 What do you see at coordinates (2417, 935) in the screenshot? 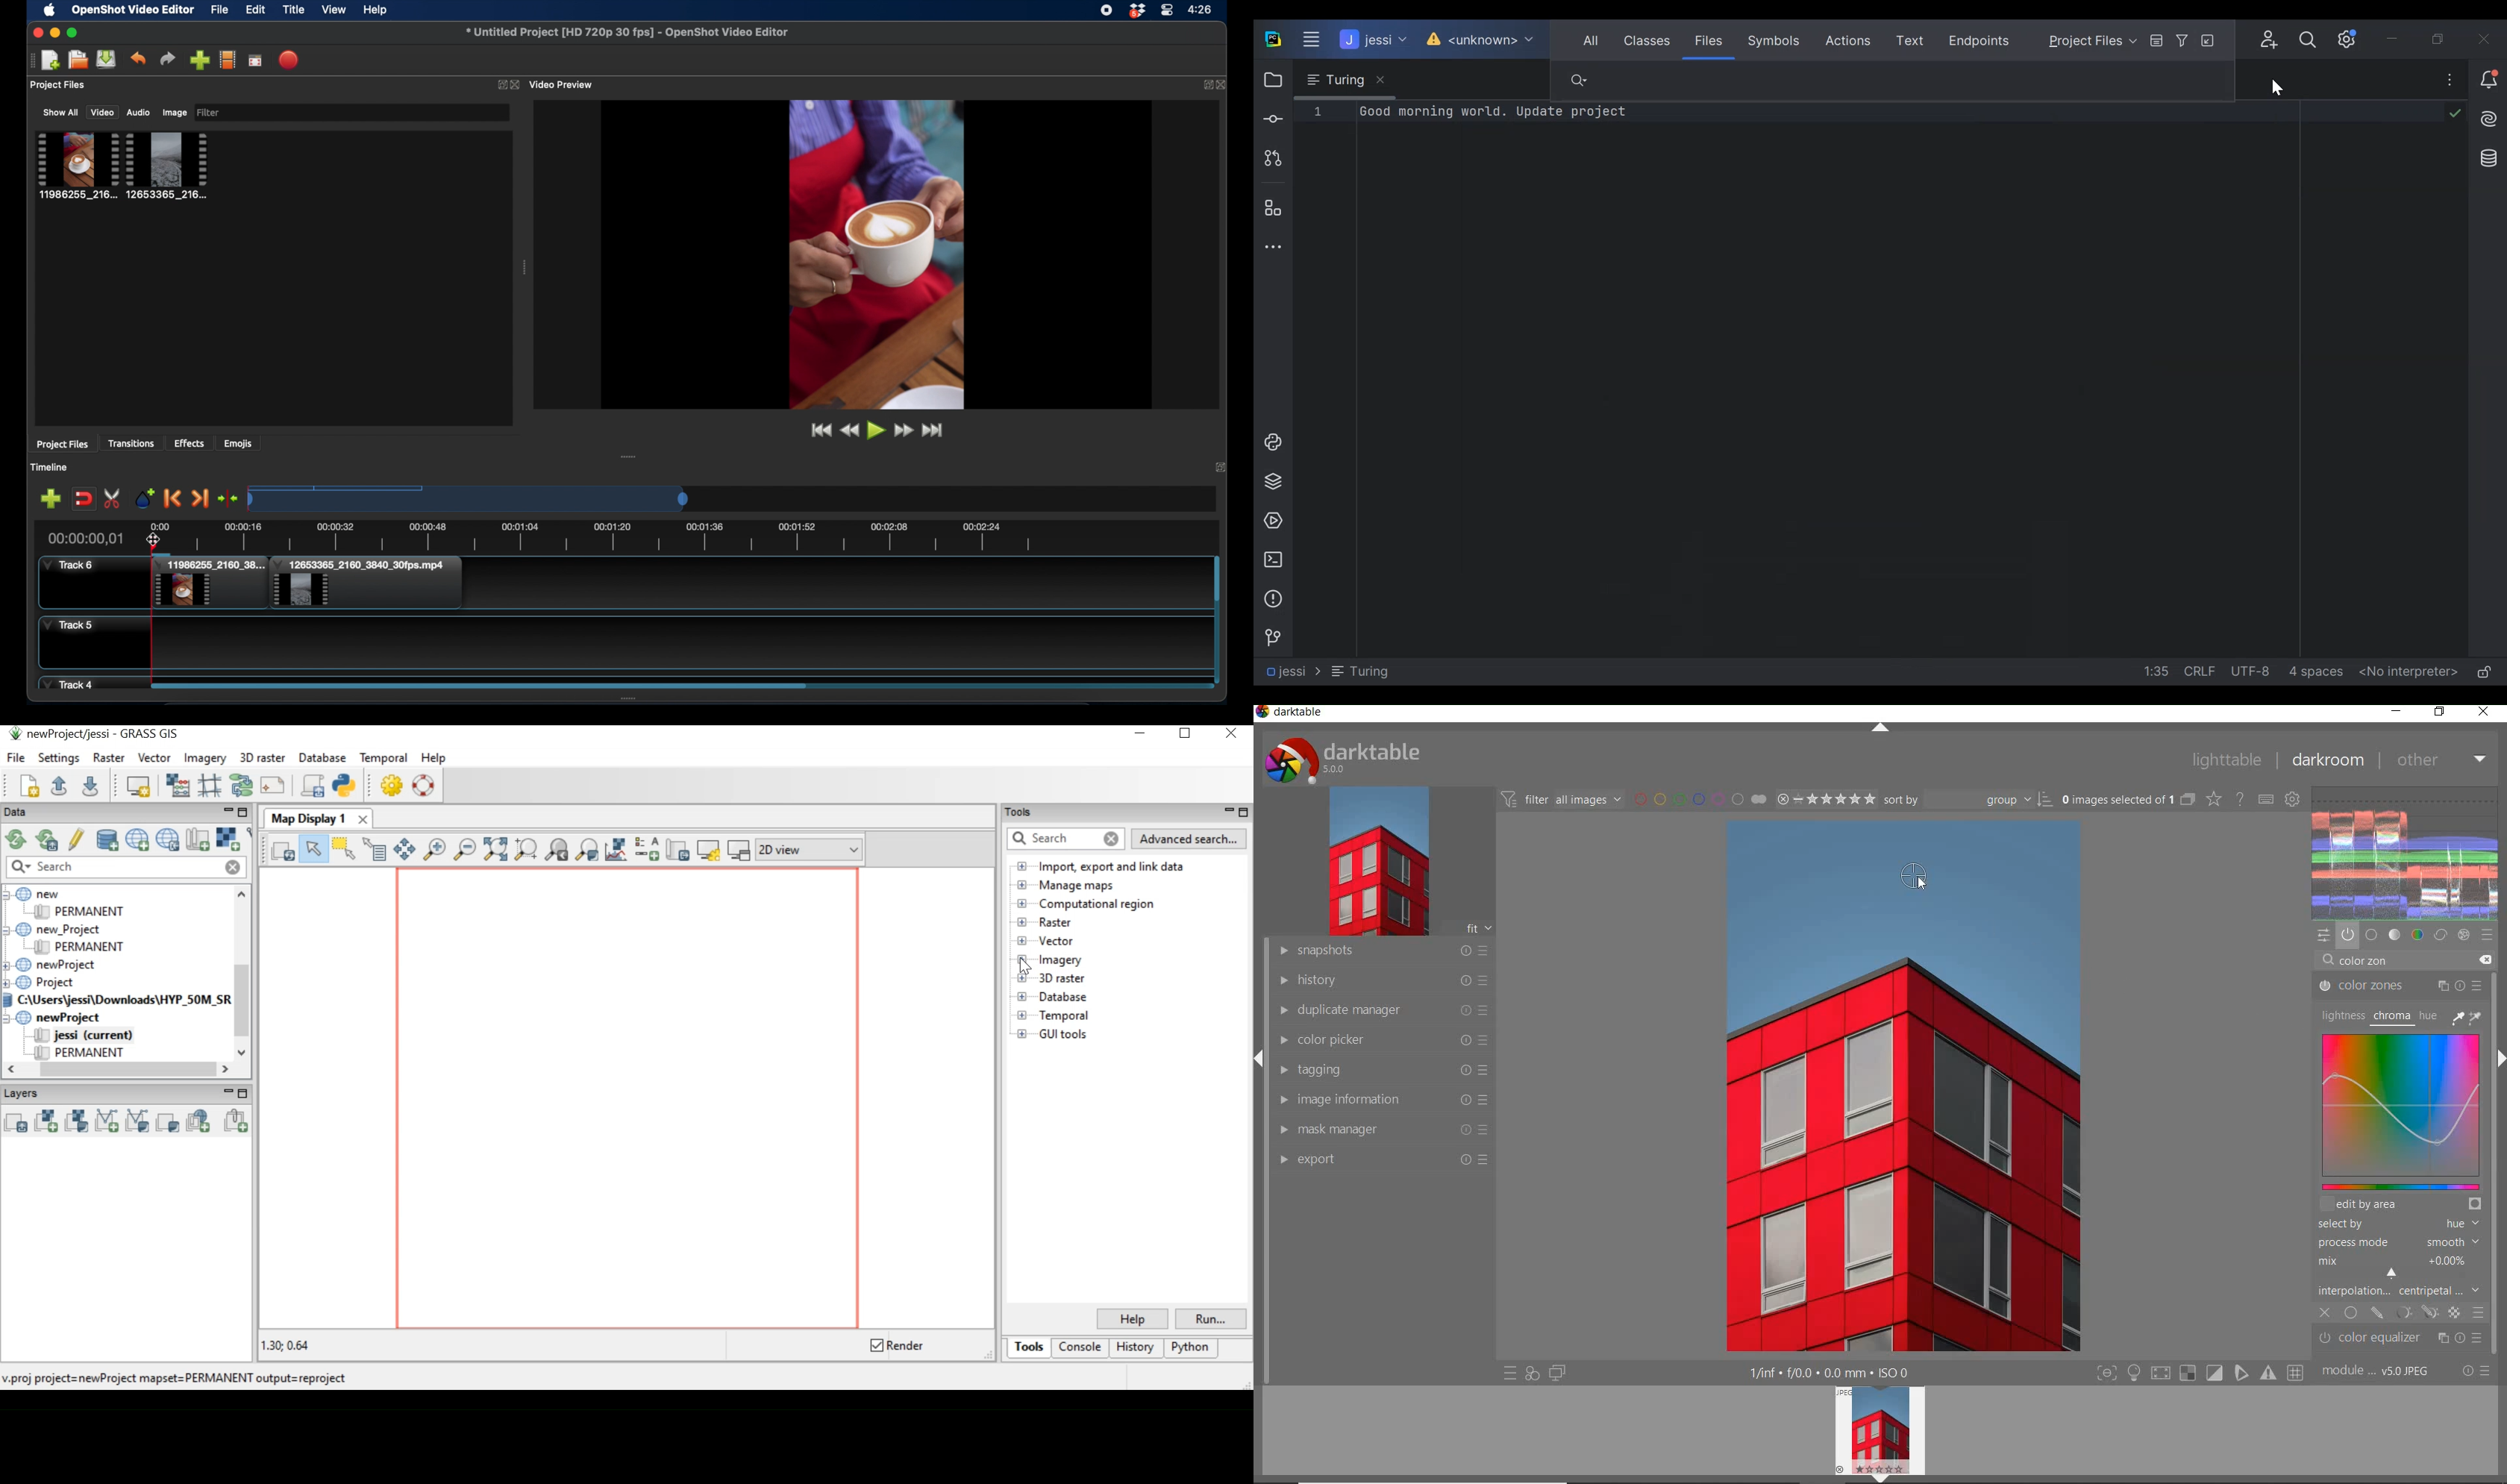
I see `color` at bounding box center [2417, 935].